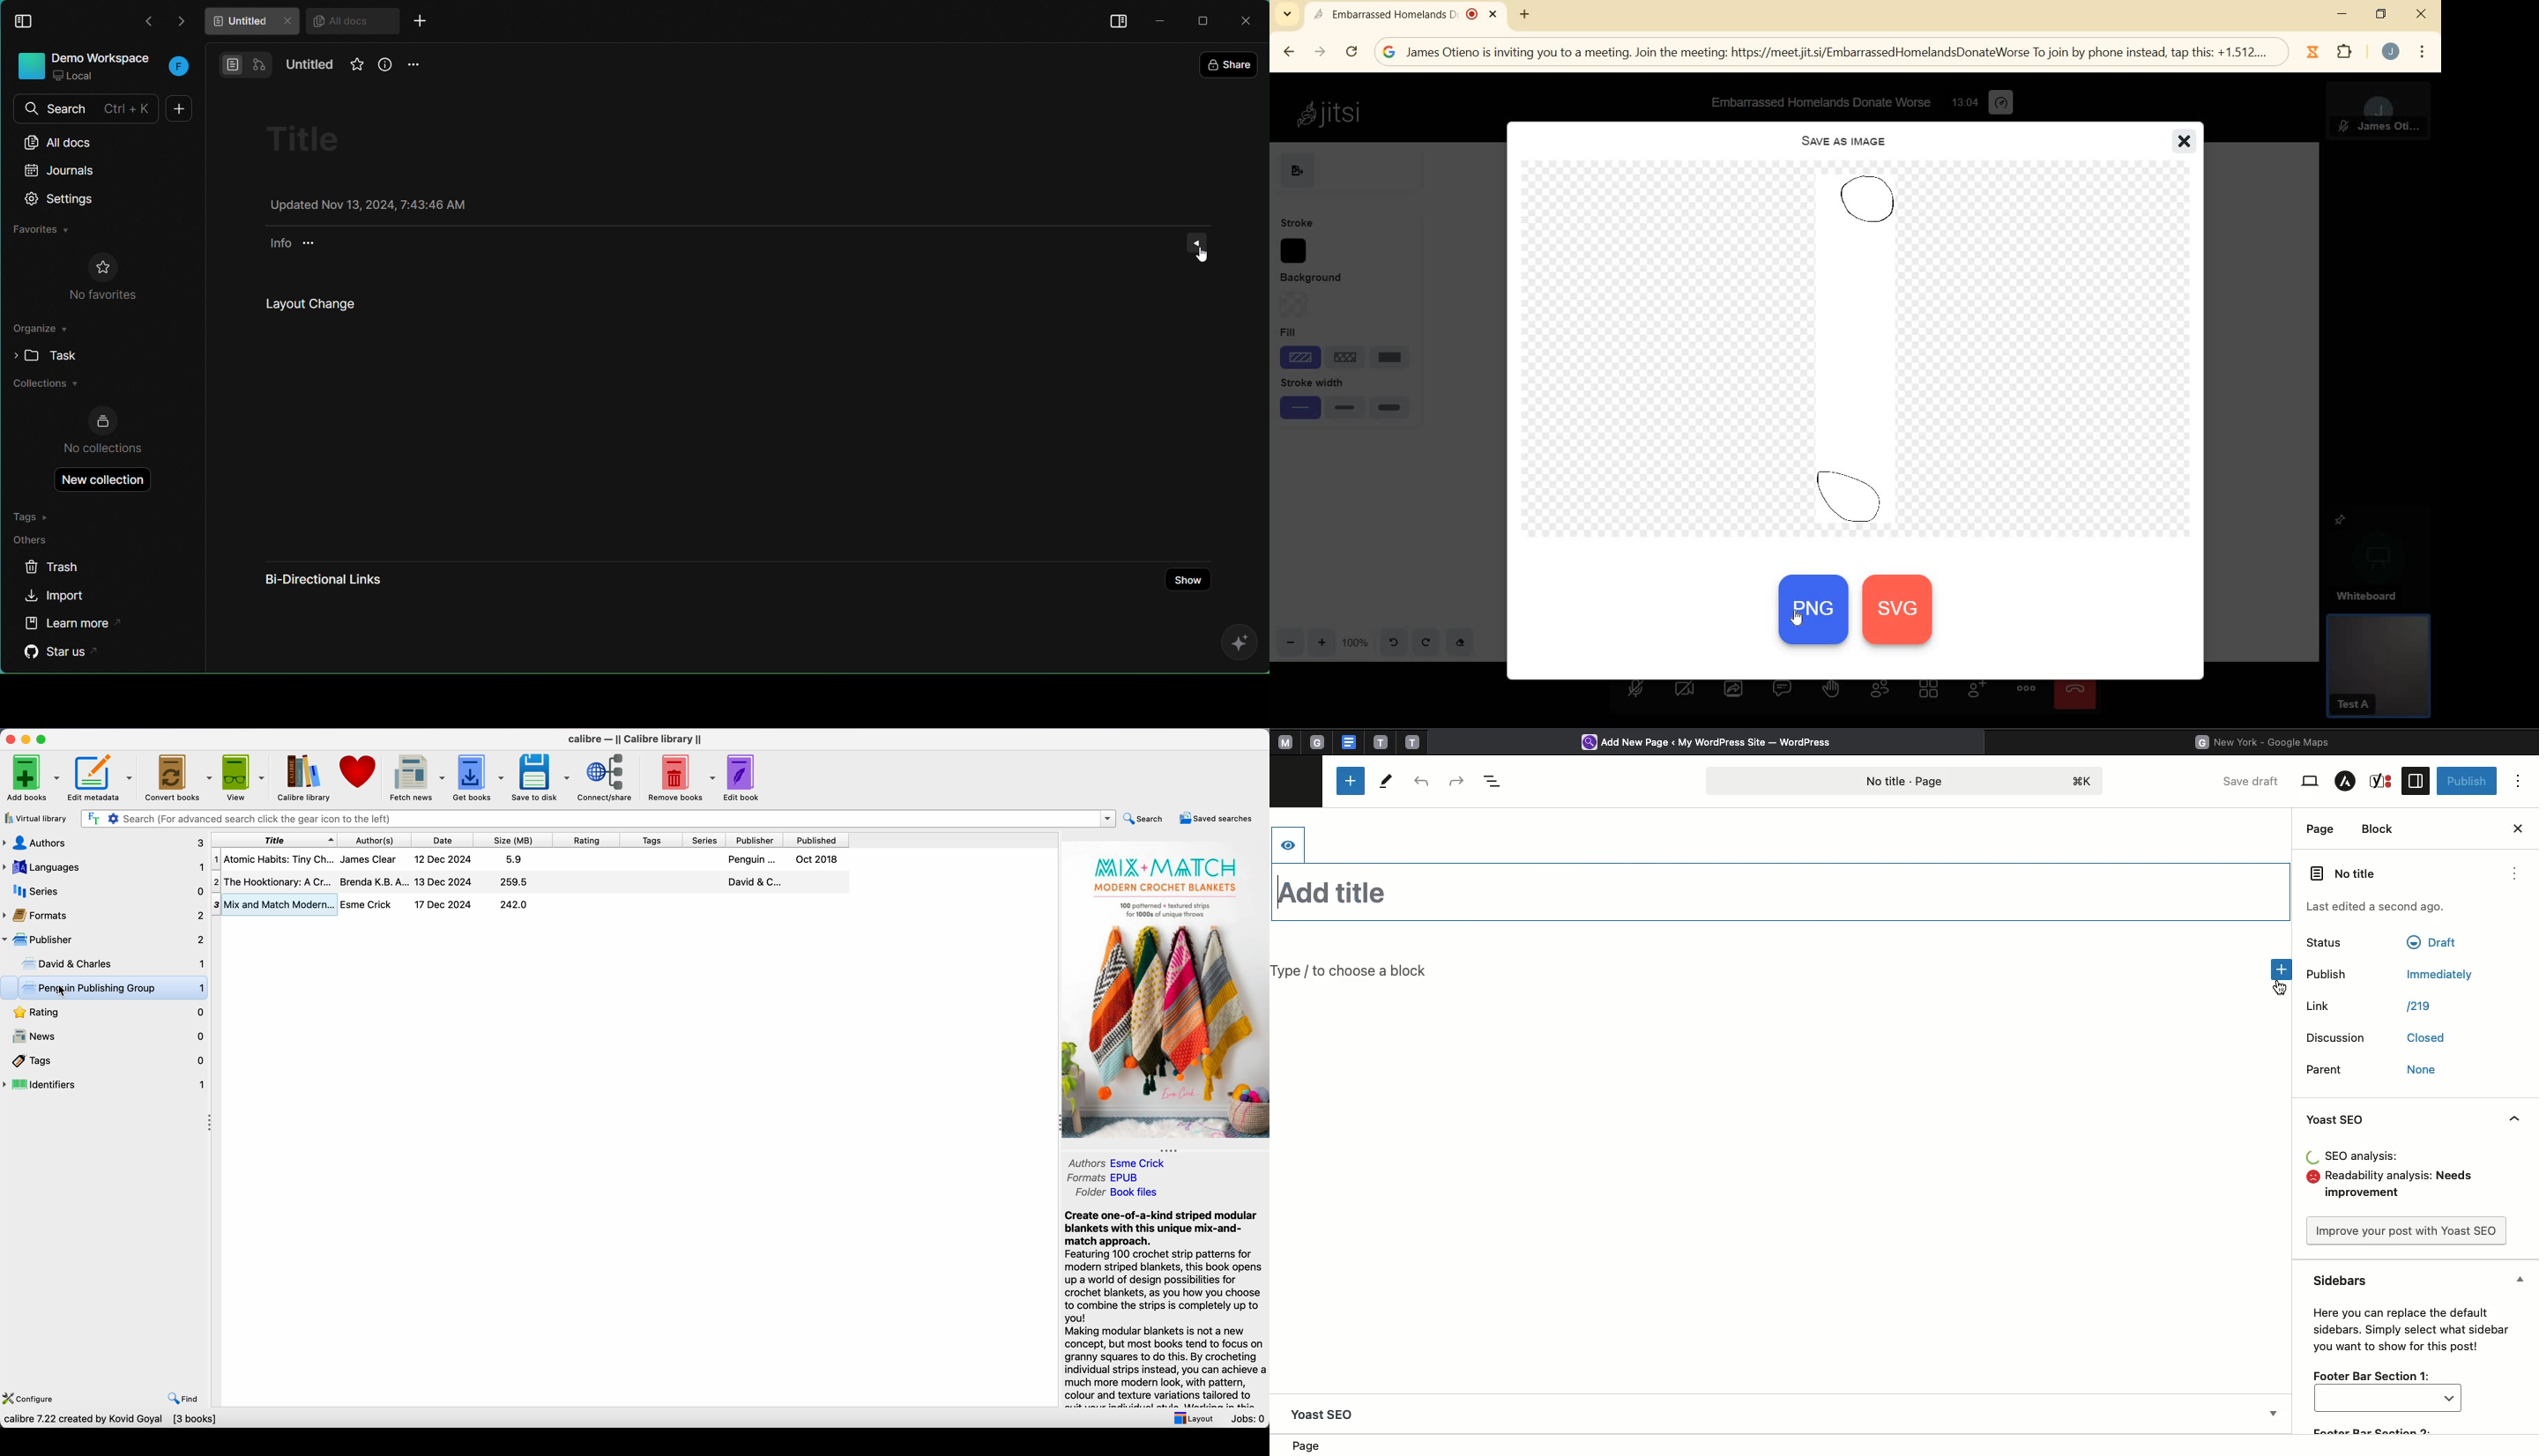 This screenshot has height=1456, width=2548. I want to click on Page, so click(2320, 828).